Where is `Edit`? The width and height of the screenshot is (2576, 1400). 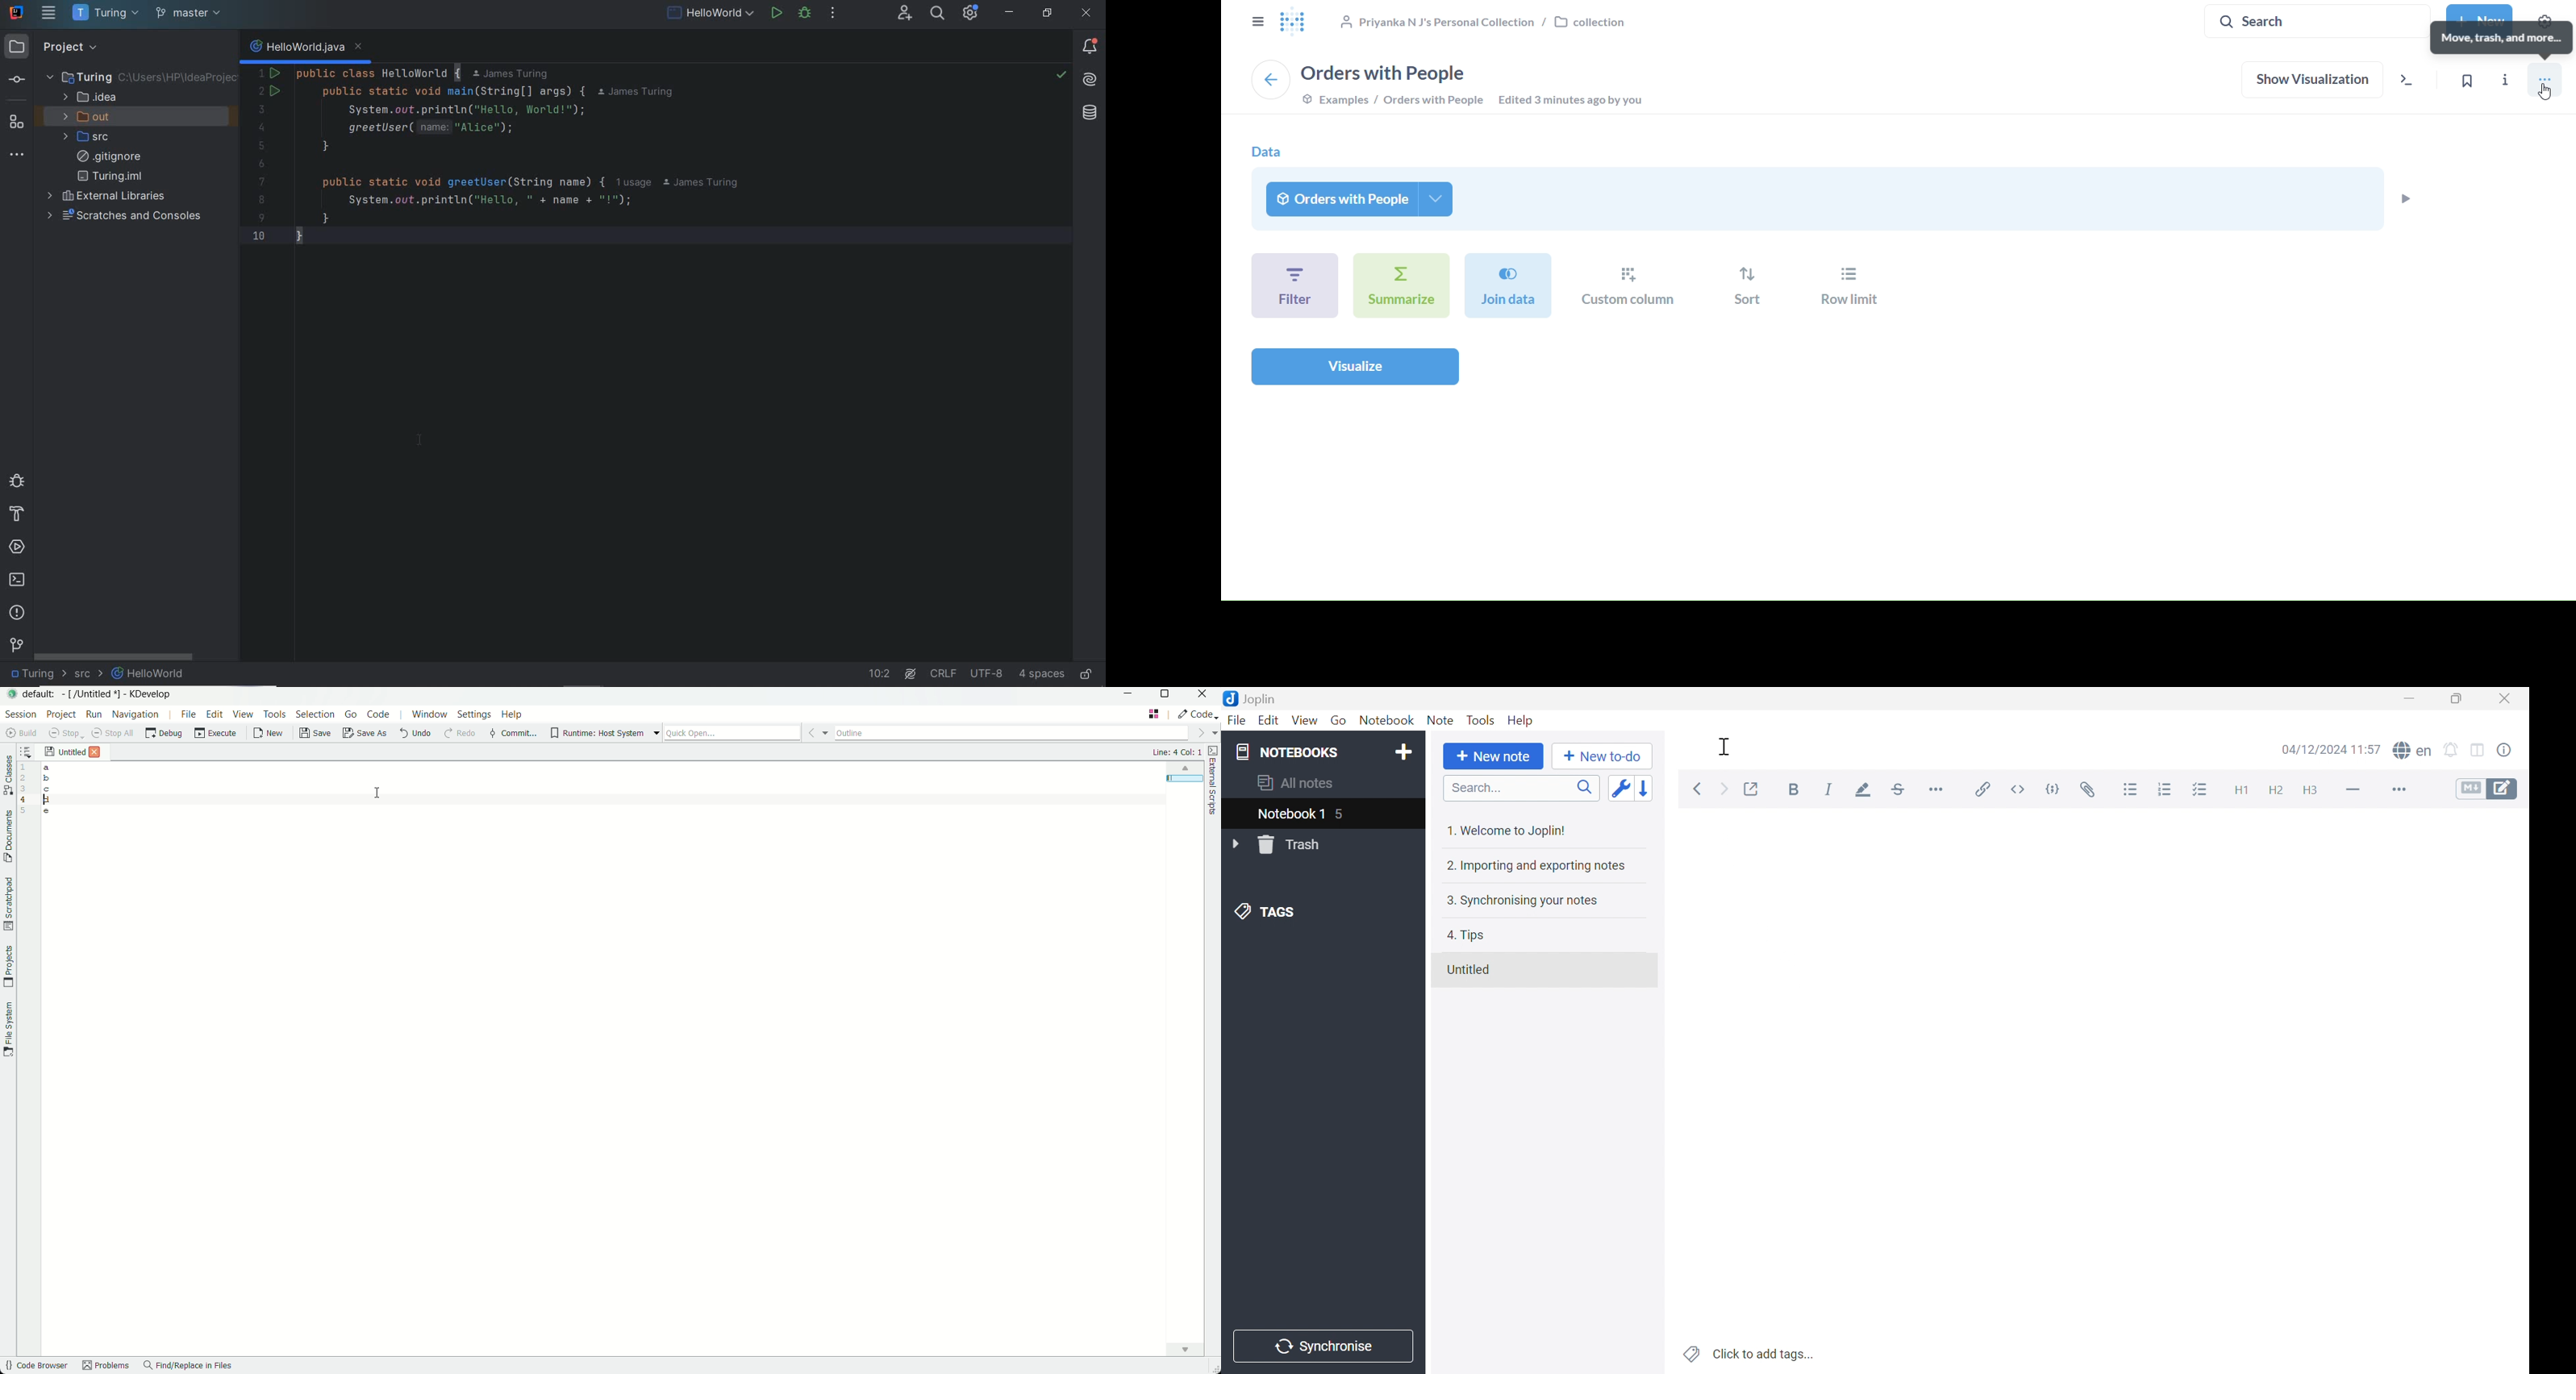 Edit is located at coordinates (1269, 720).